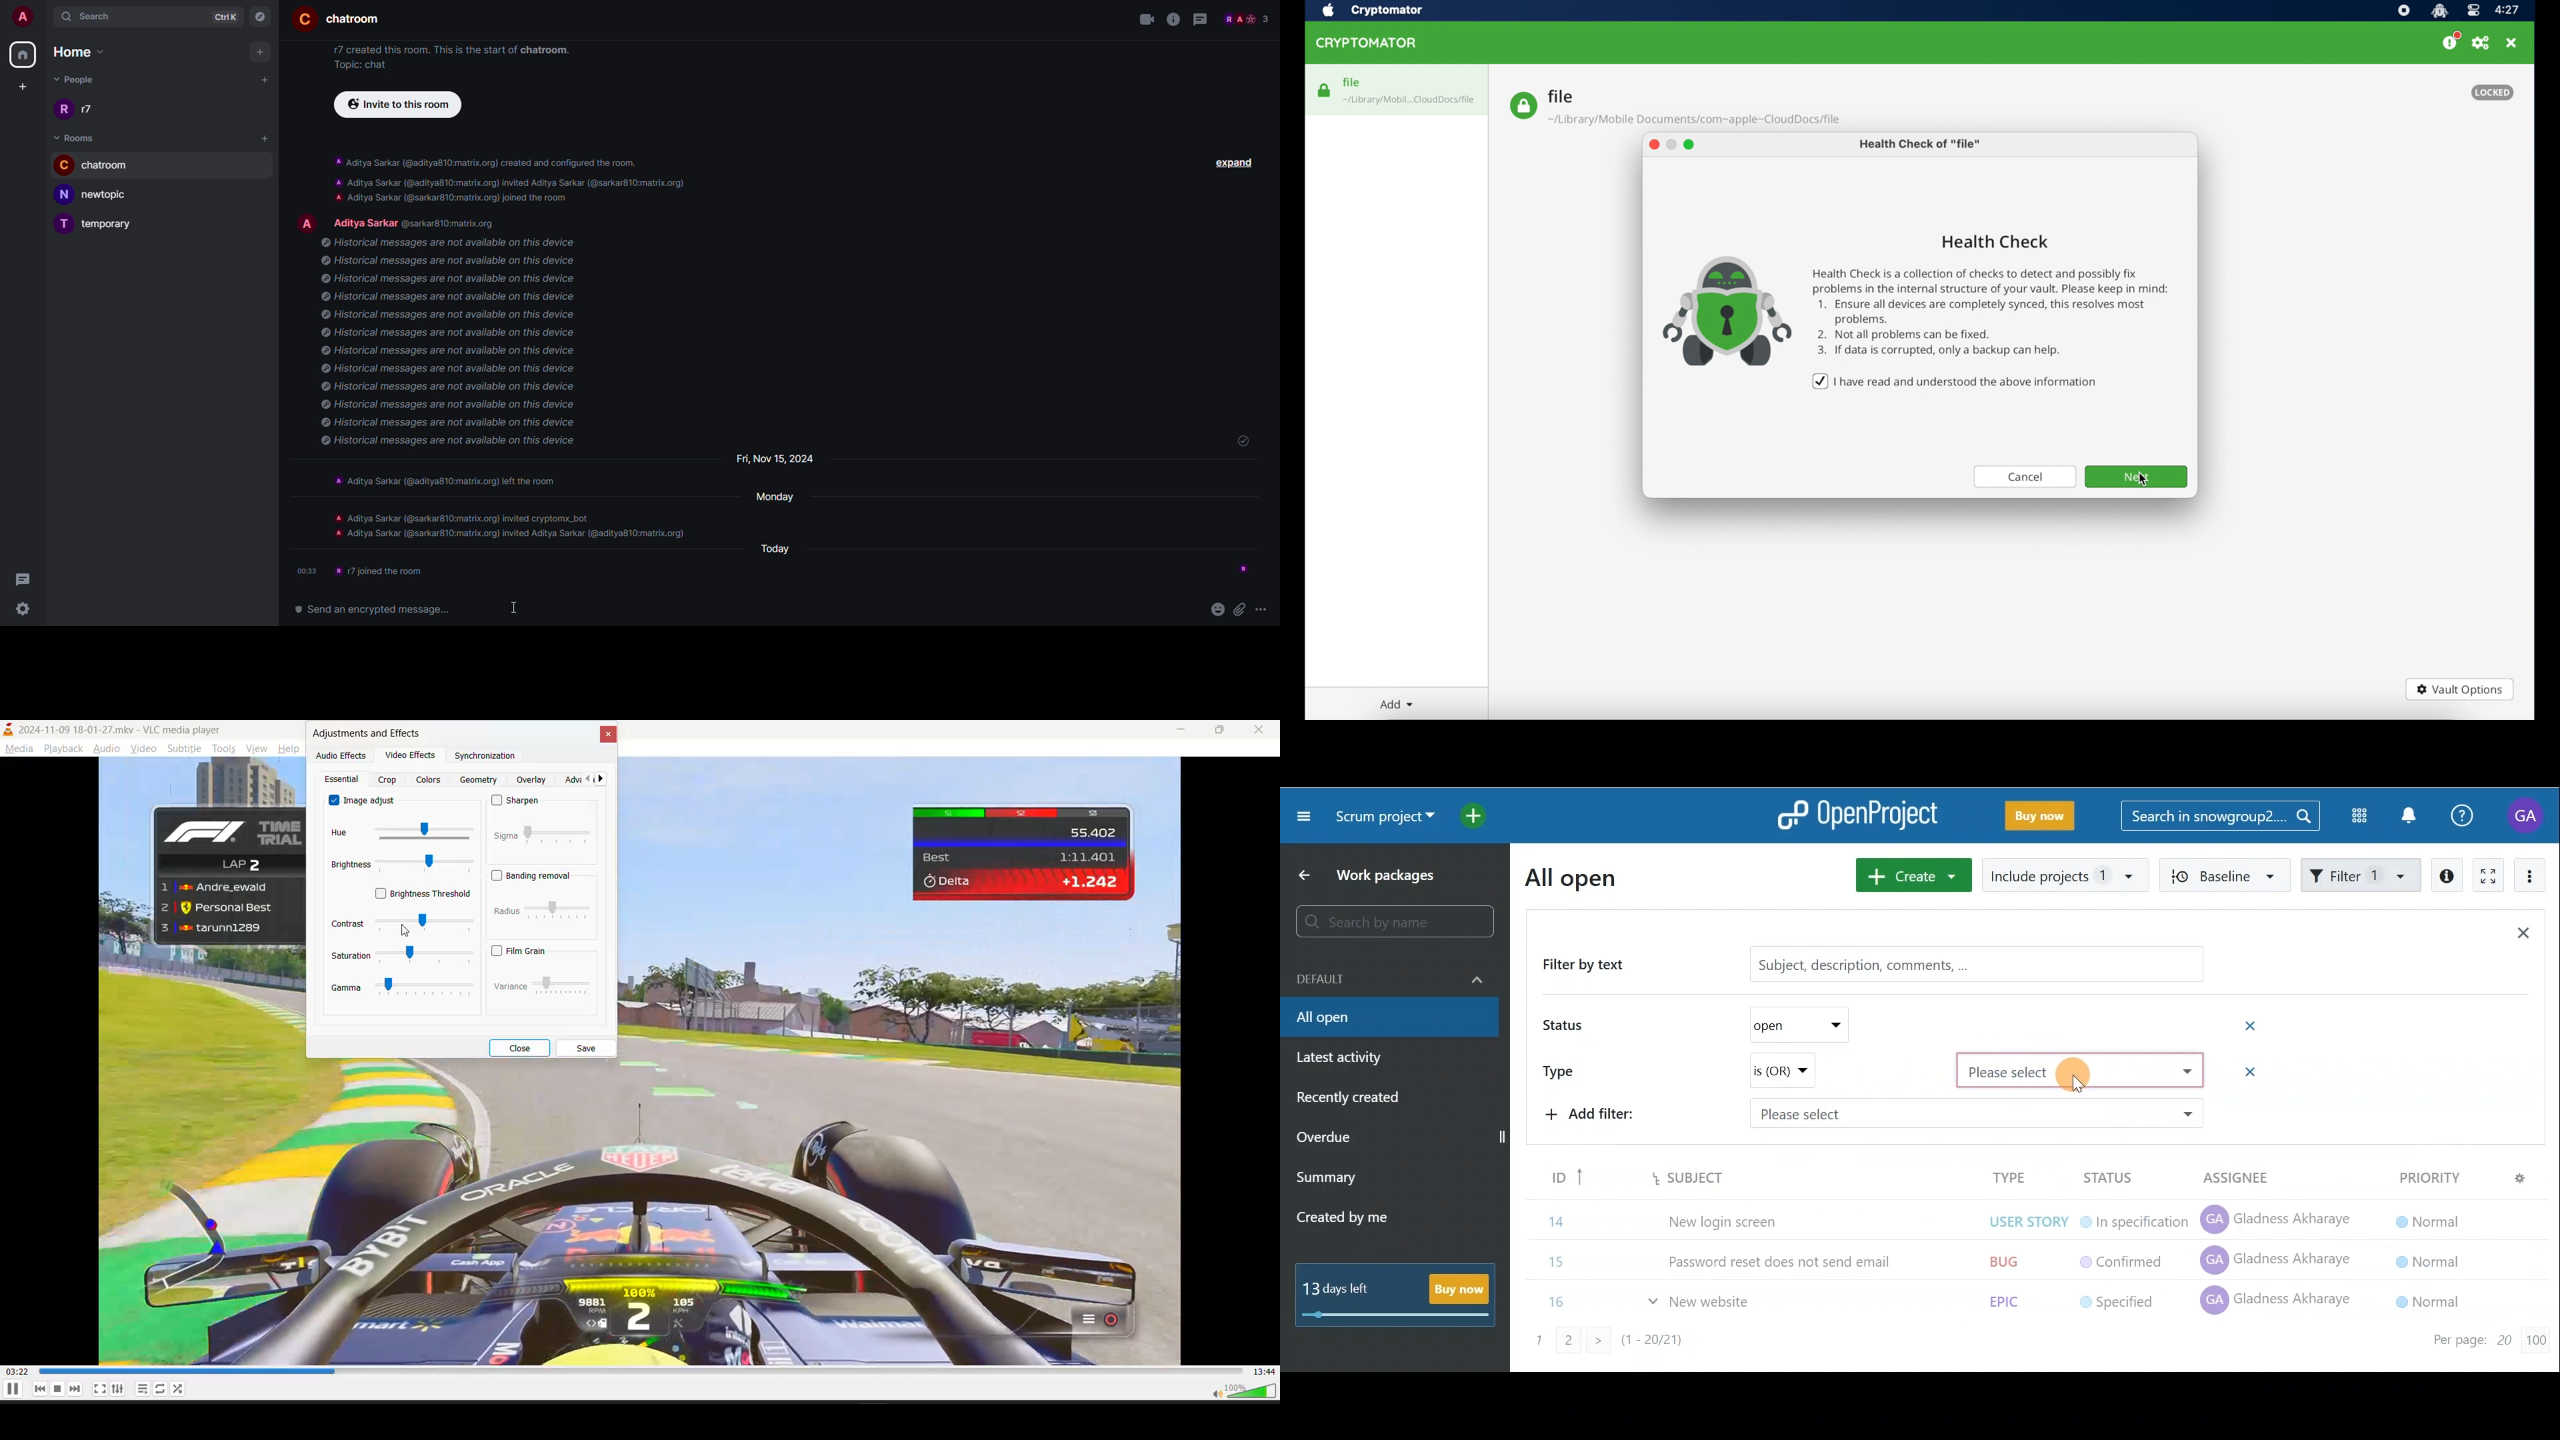 This screenshot has width=2576, height=1456. I want to click on file, so click(1675, 107).